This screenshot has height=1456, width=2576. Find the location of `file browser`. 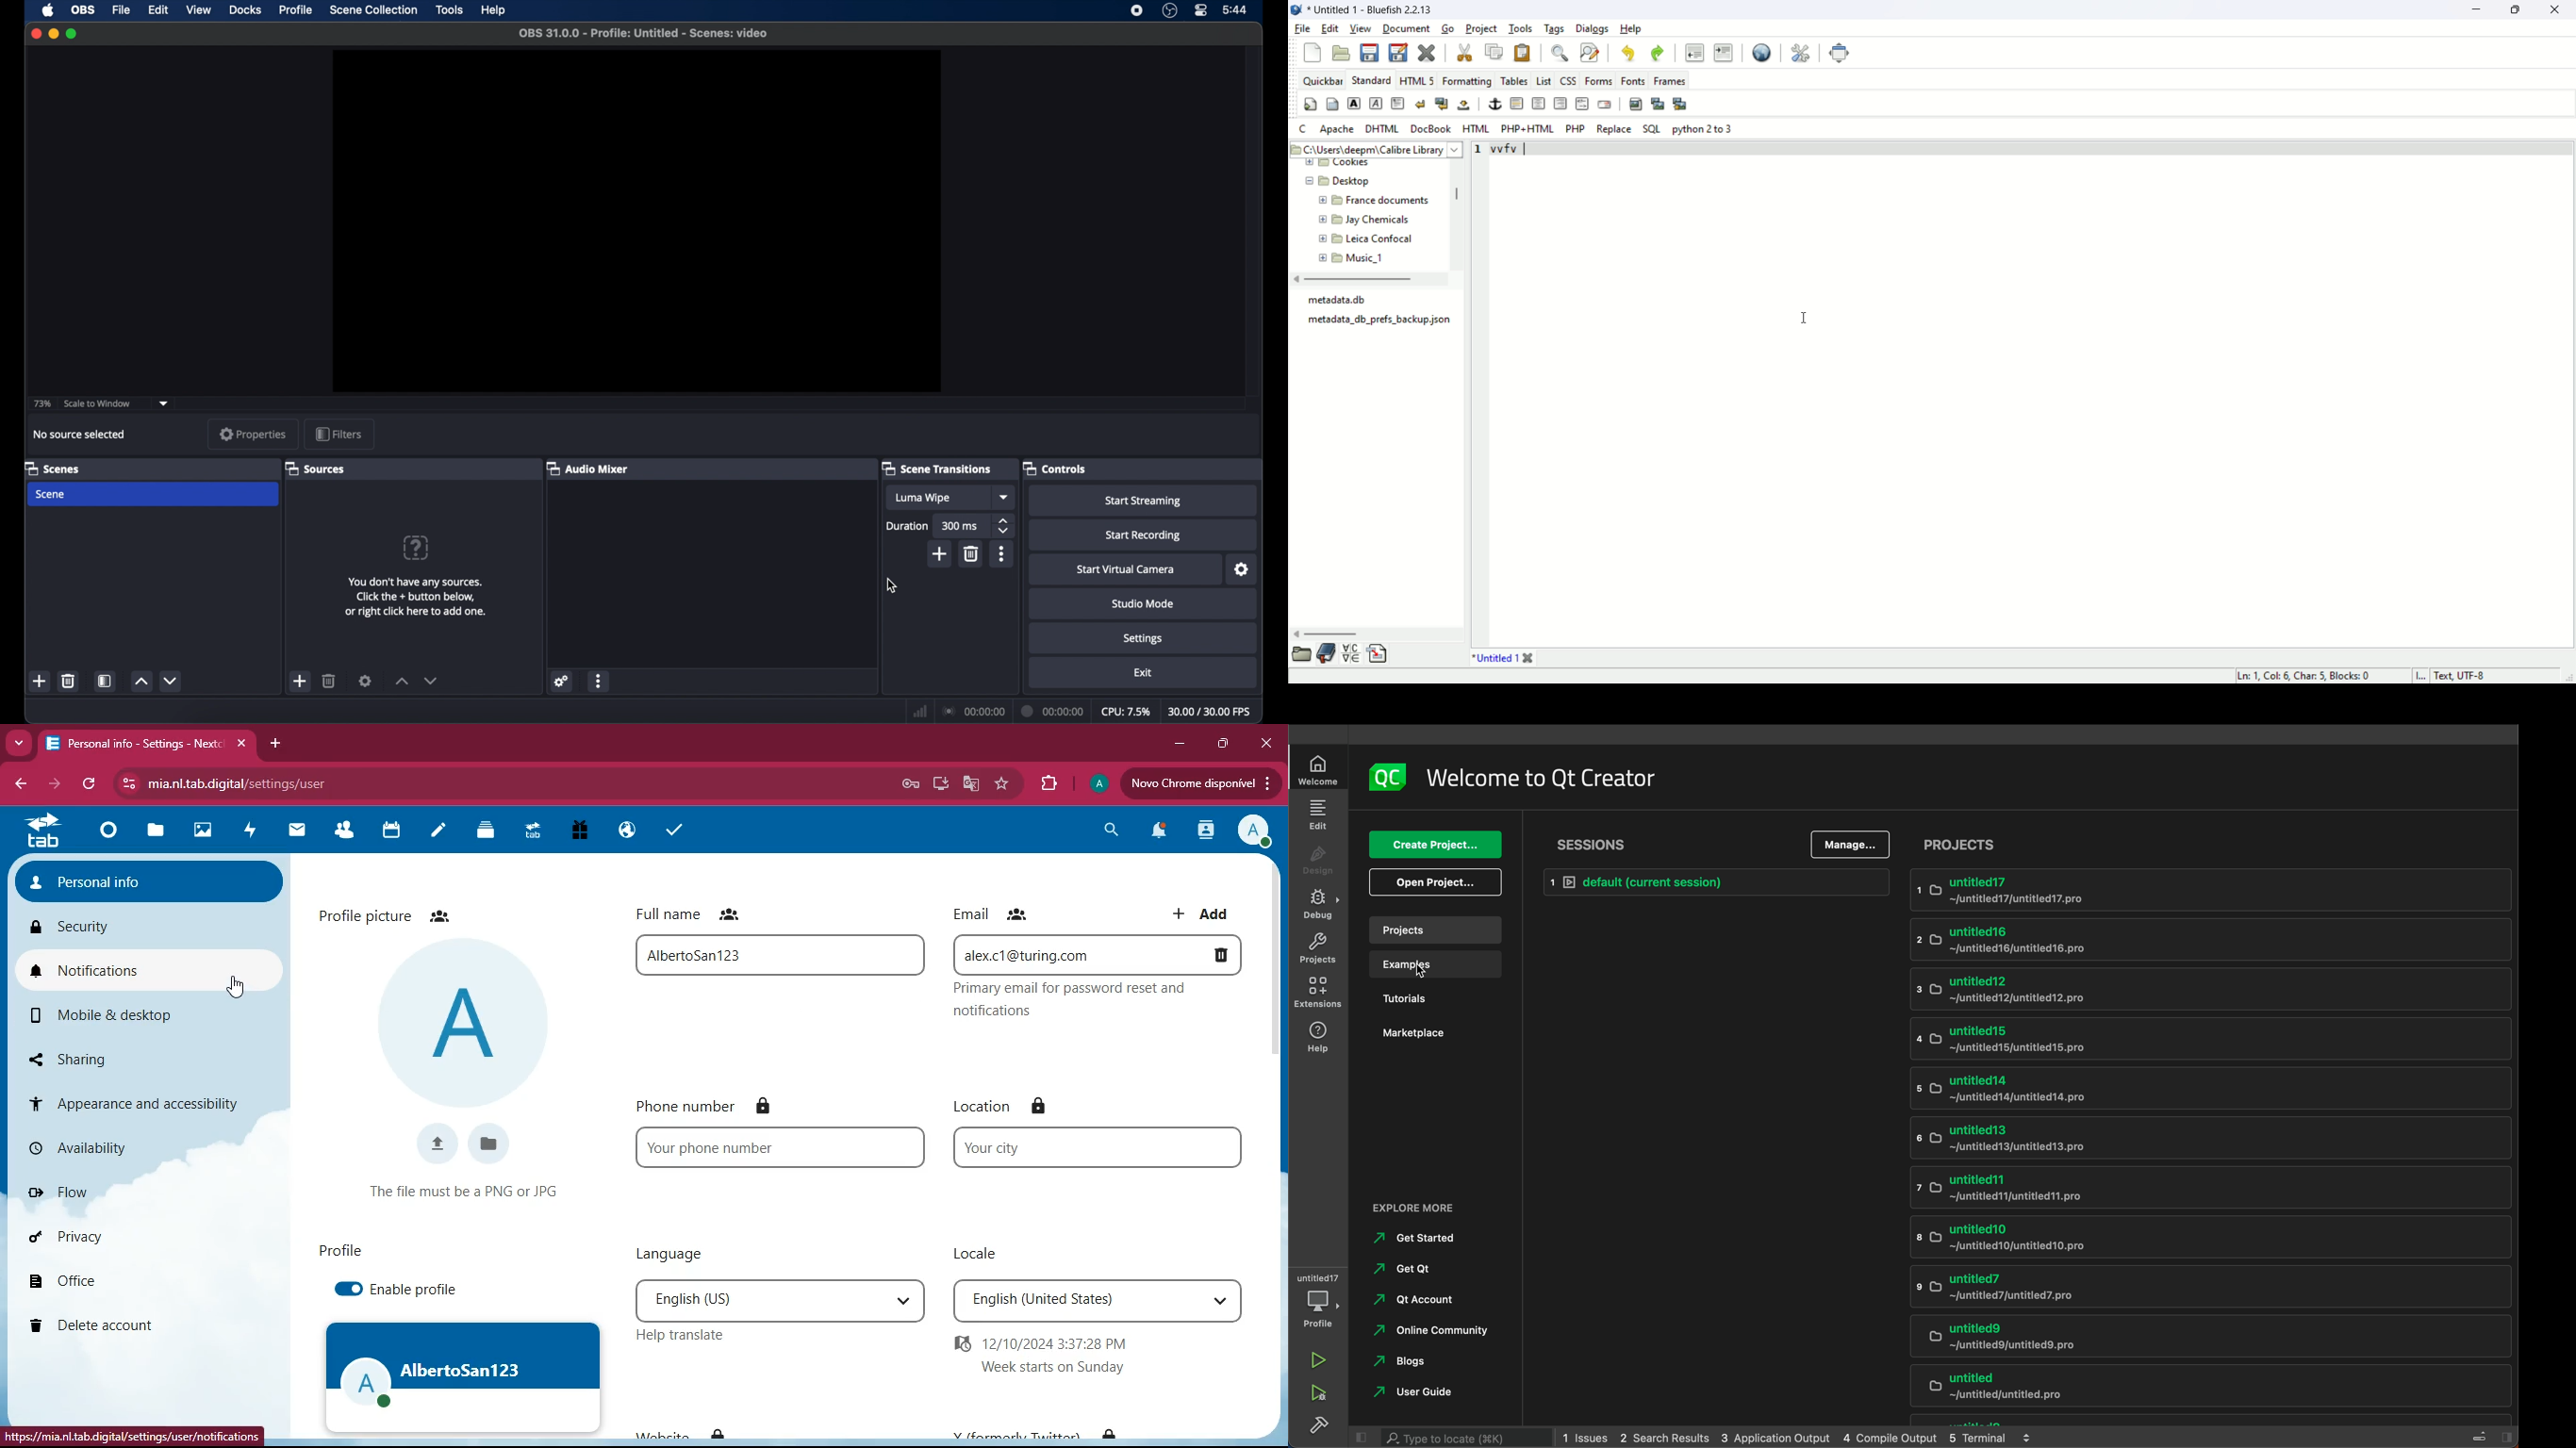

file browser is located at coordinates (1301, 655).